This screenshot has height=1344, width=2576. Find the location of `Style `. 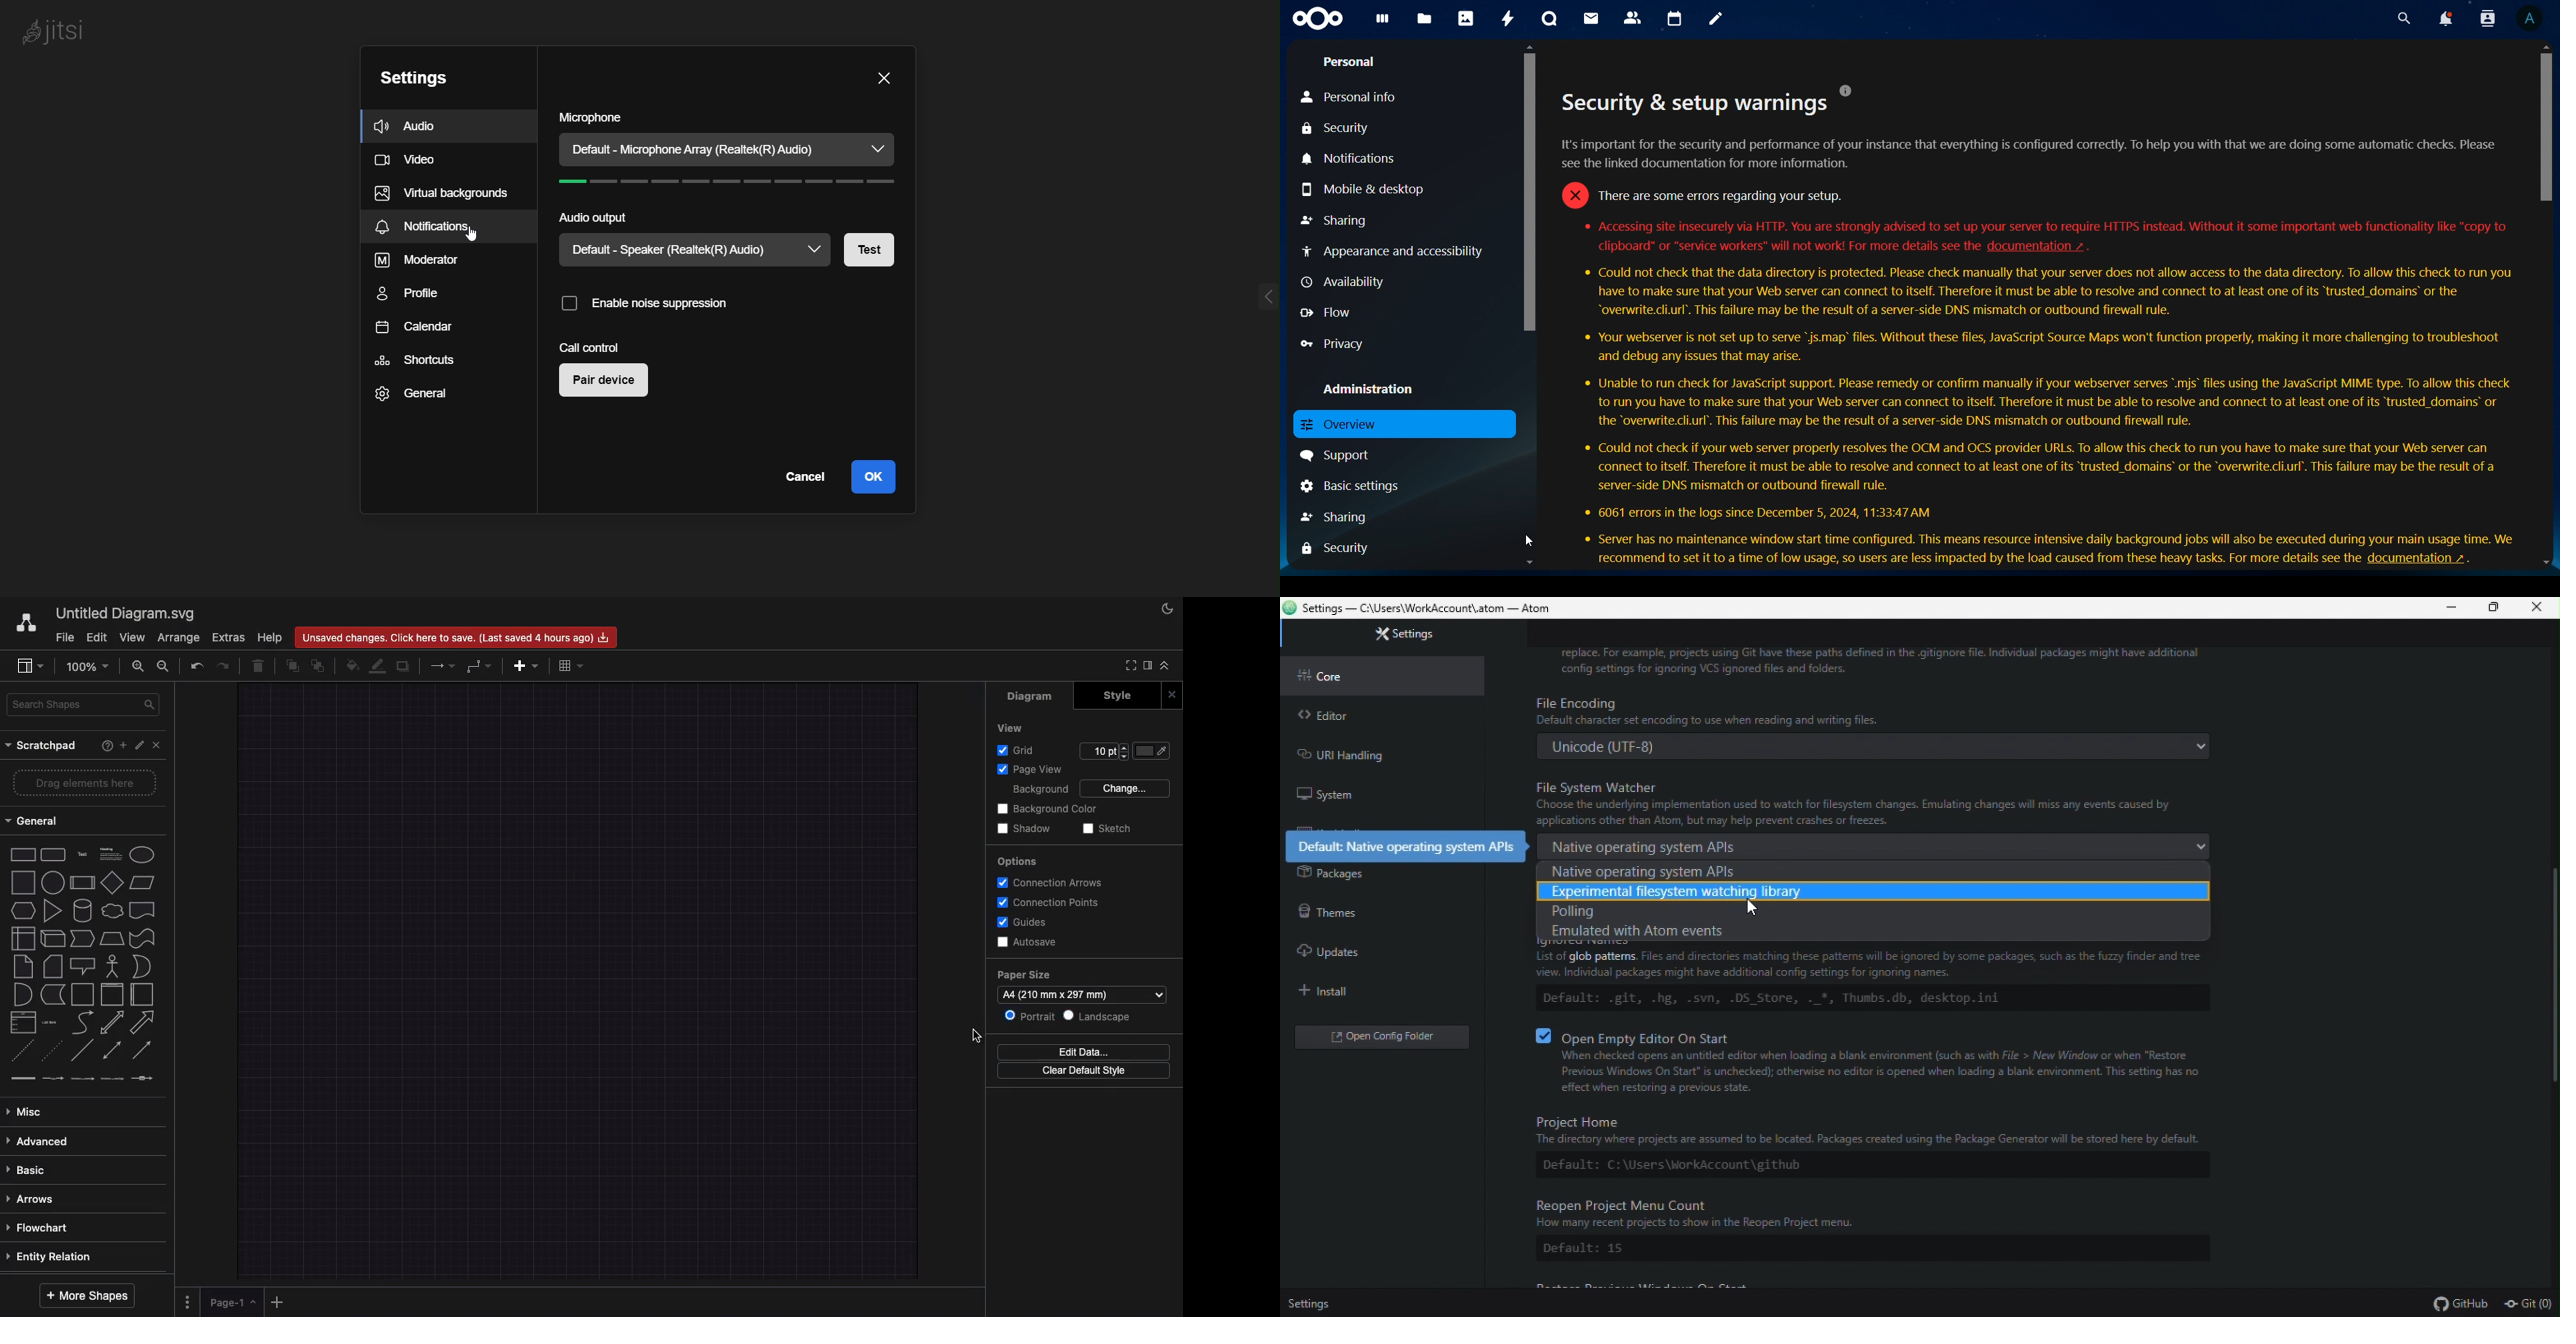

Style  is located at coordinates (1124, 696).